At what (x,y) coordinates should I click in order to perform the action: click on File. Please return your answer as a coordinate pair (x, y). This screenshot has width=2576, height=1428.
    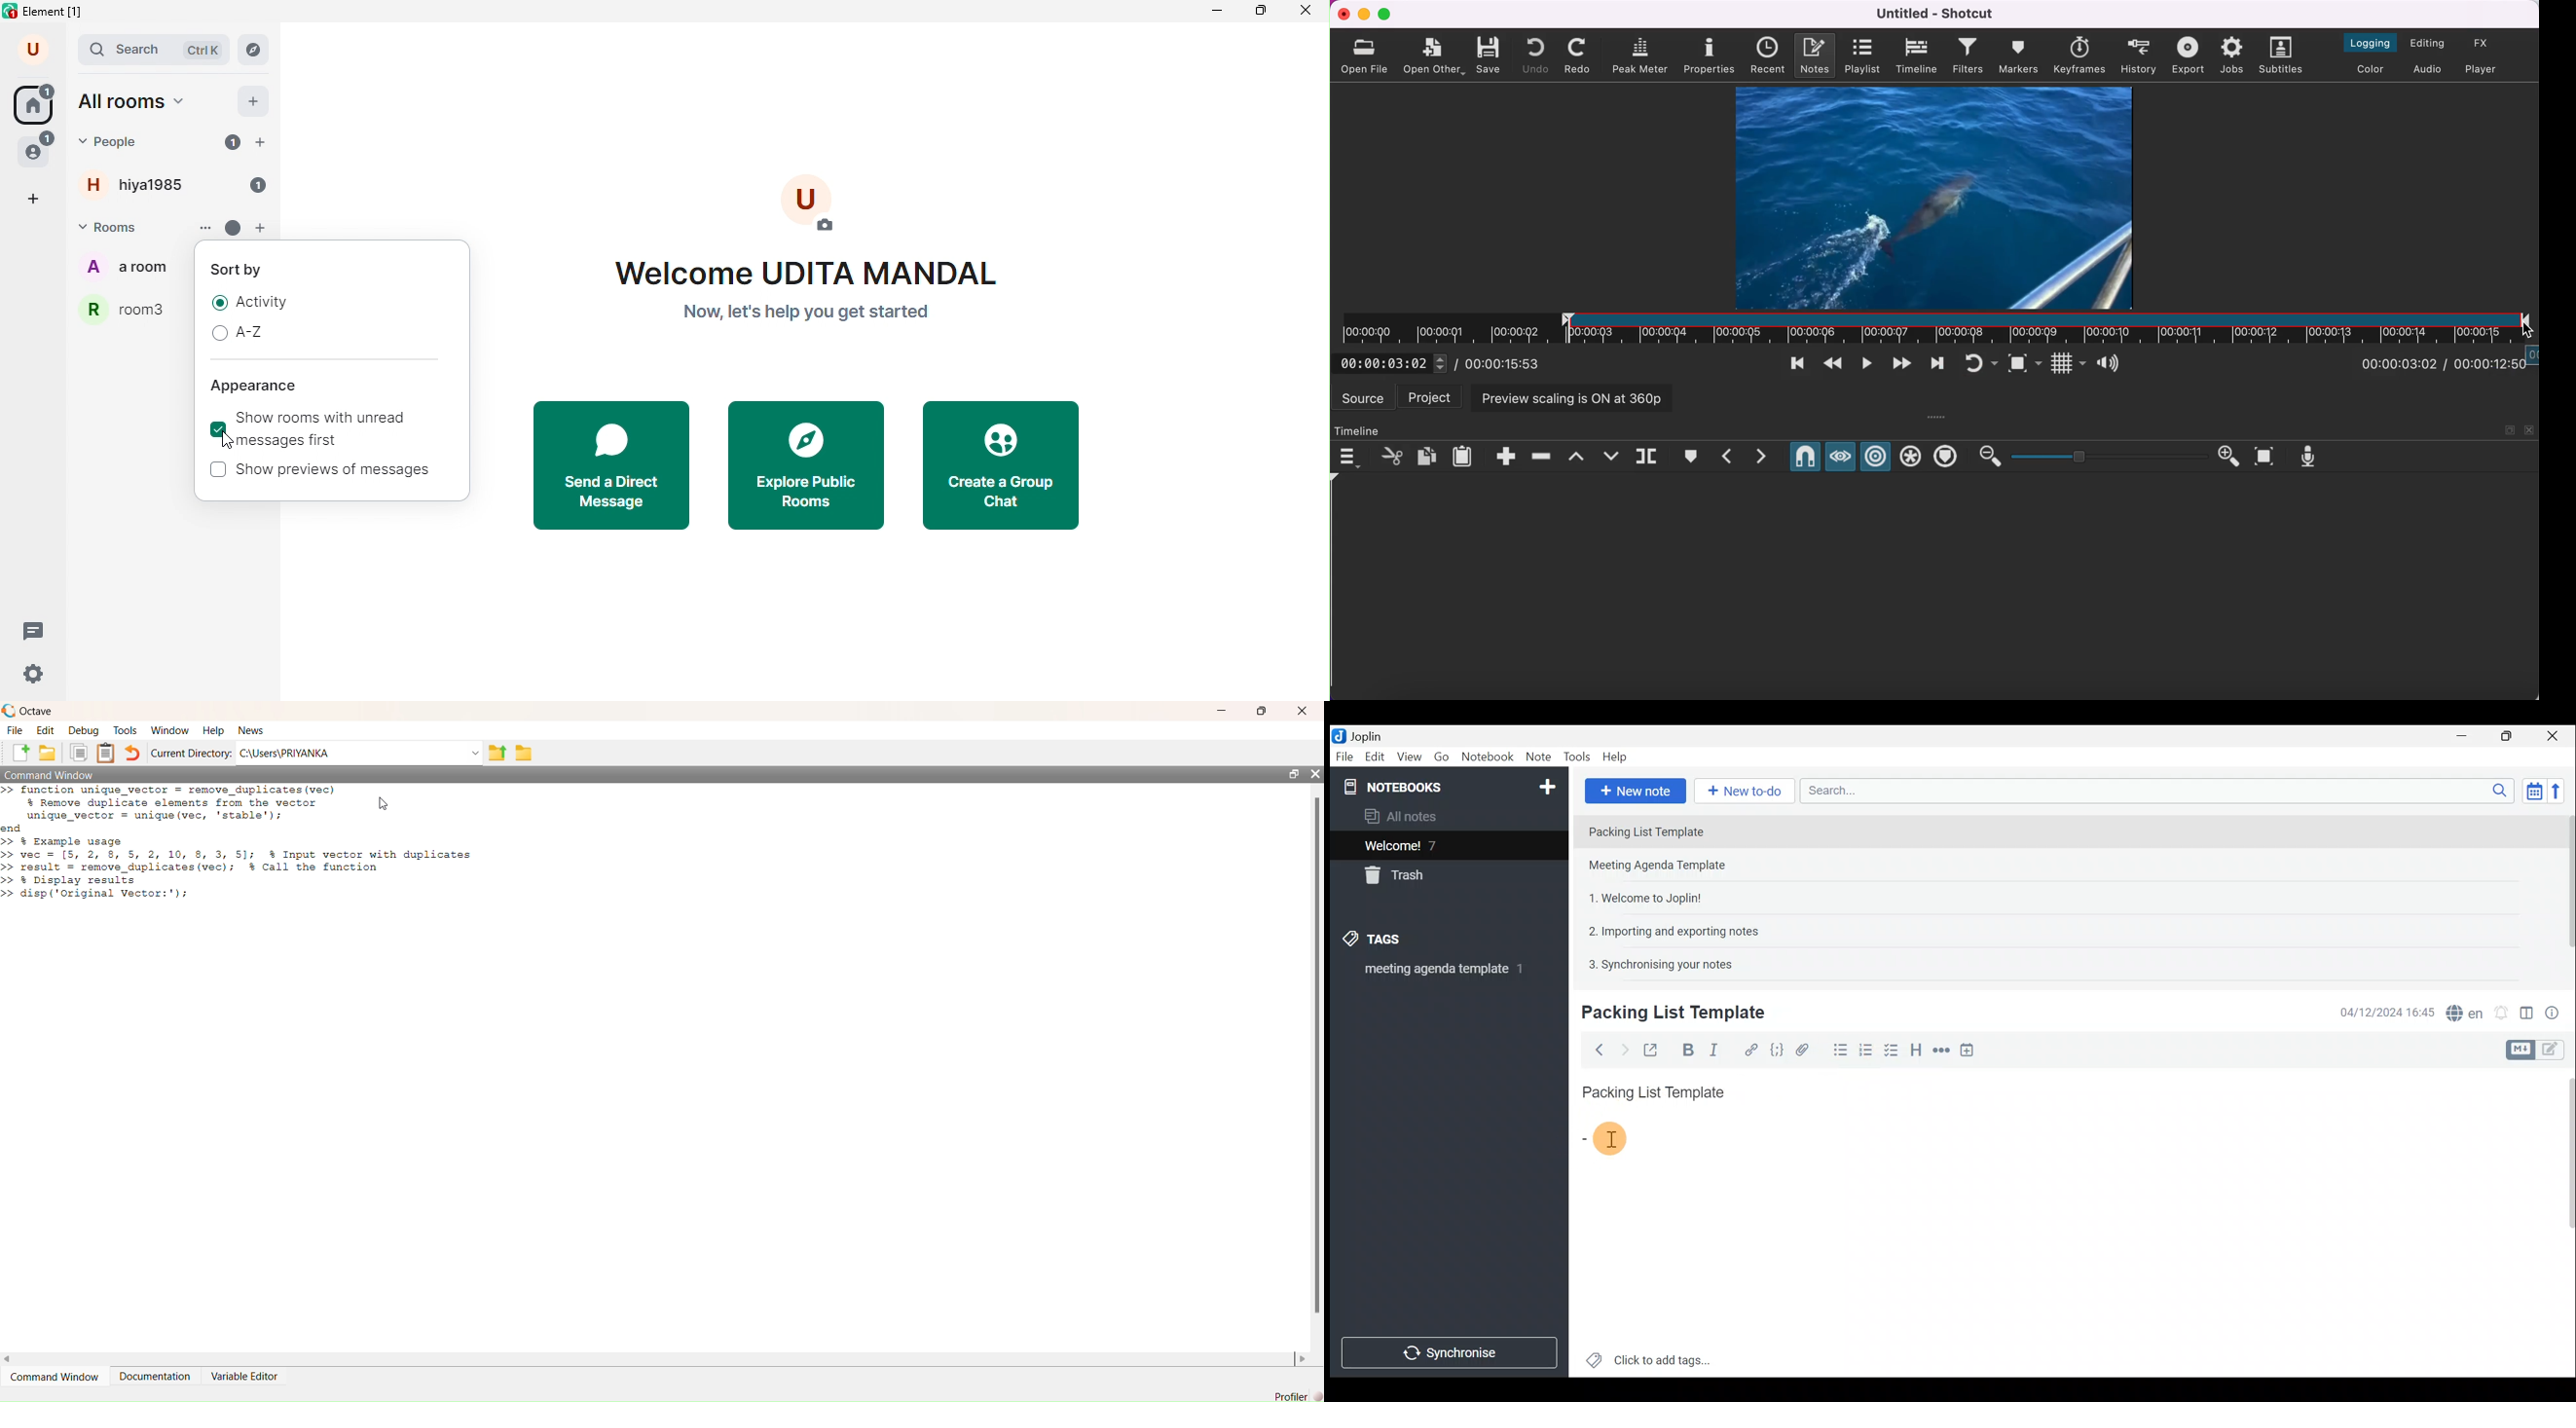
    Looking at the image, I should click on (1343, 756).